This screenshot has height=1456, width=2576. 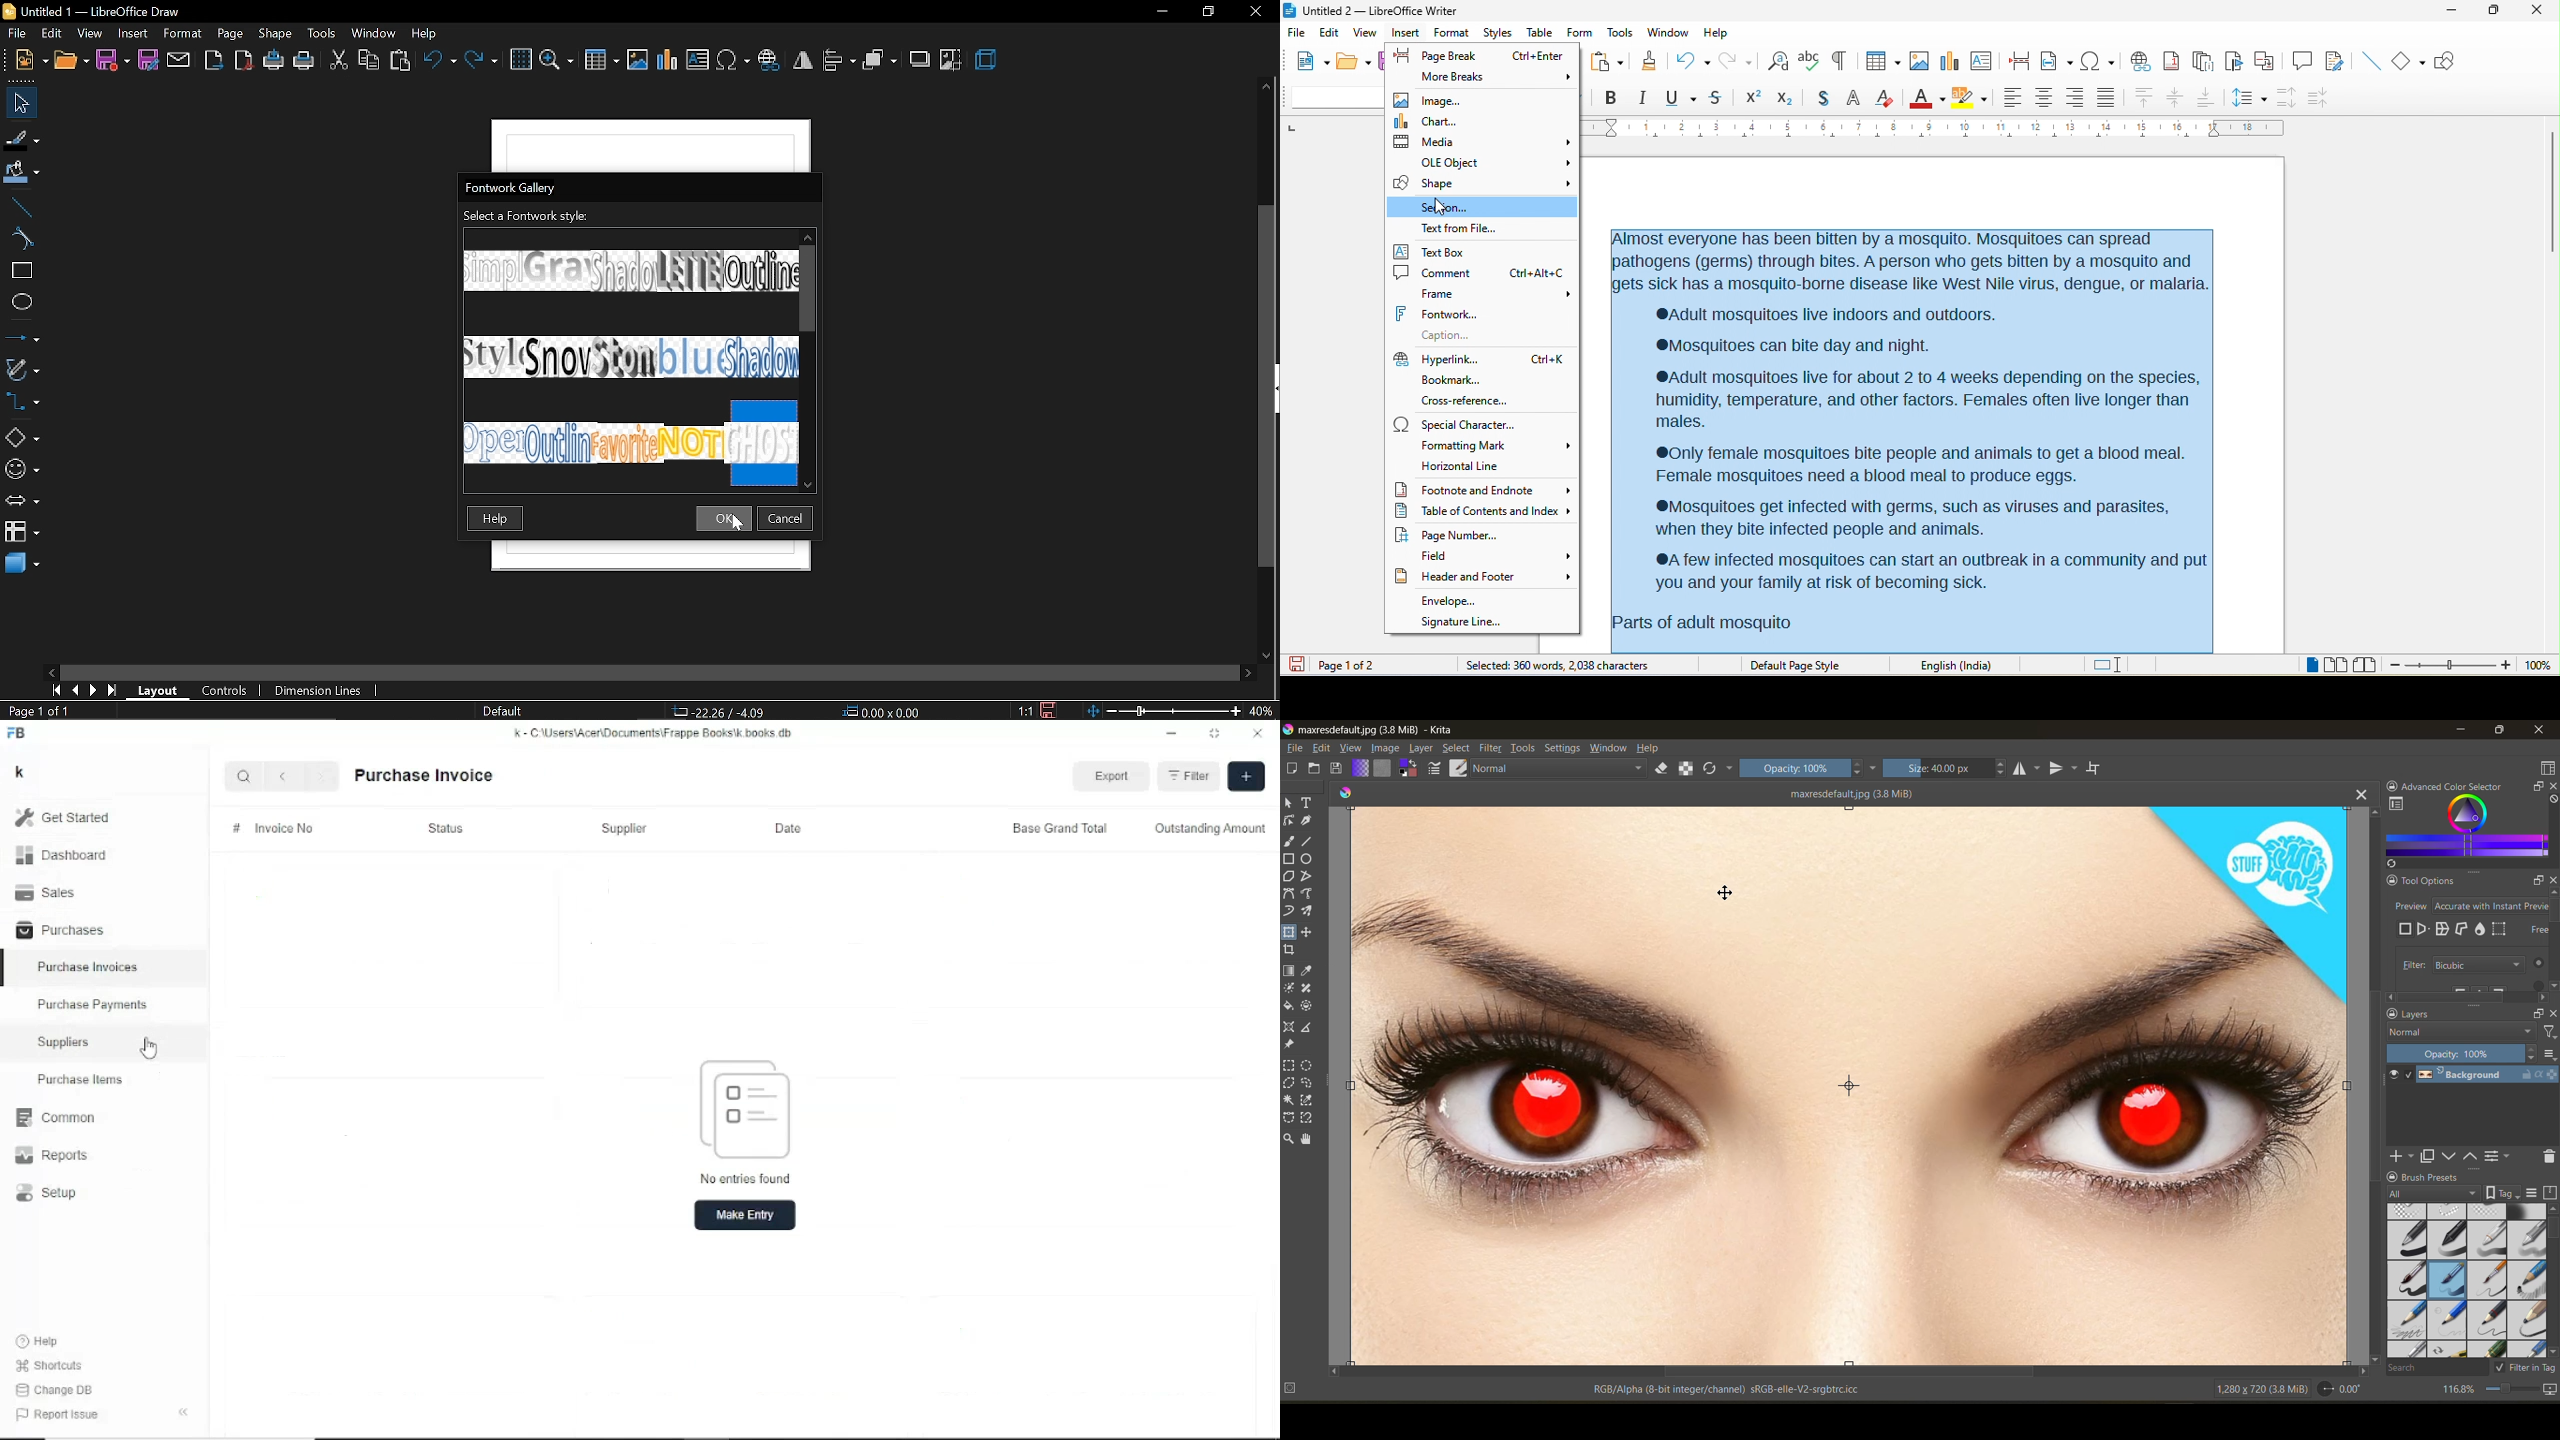 I want to click on book view, so click(x=2365, y=665).